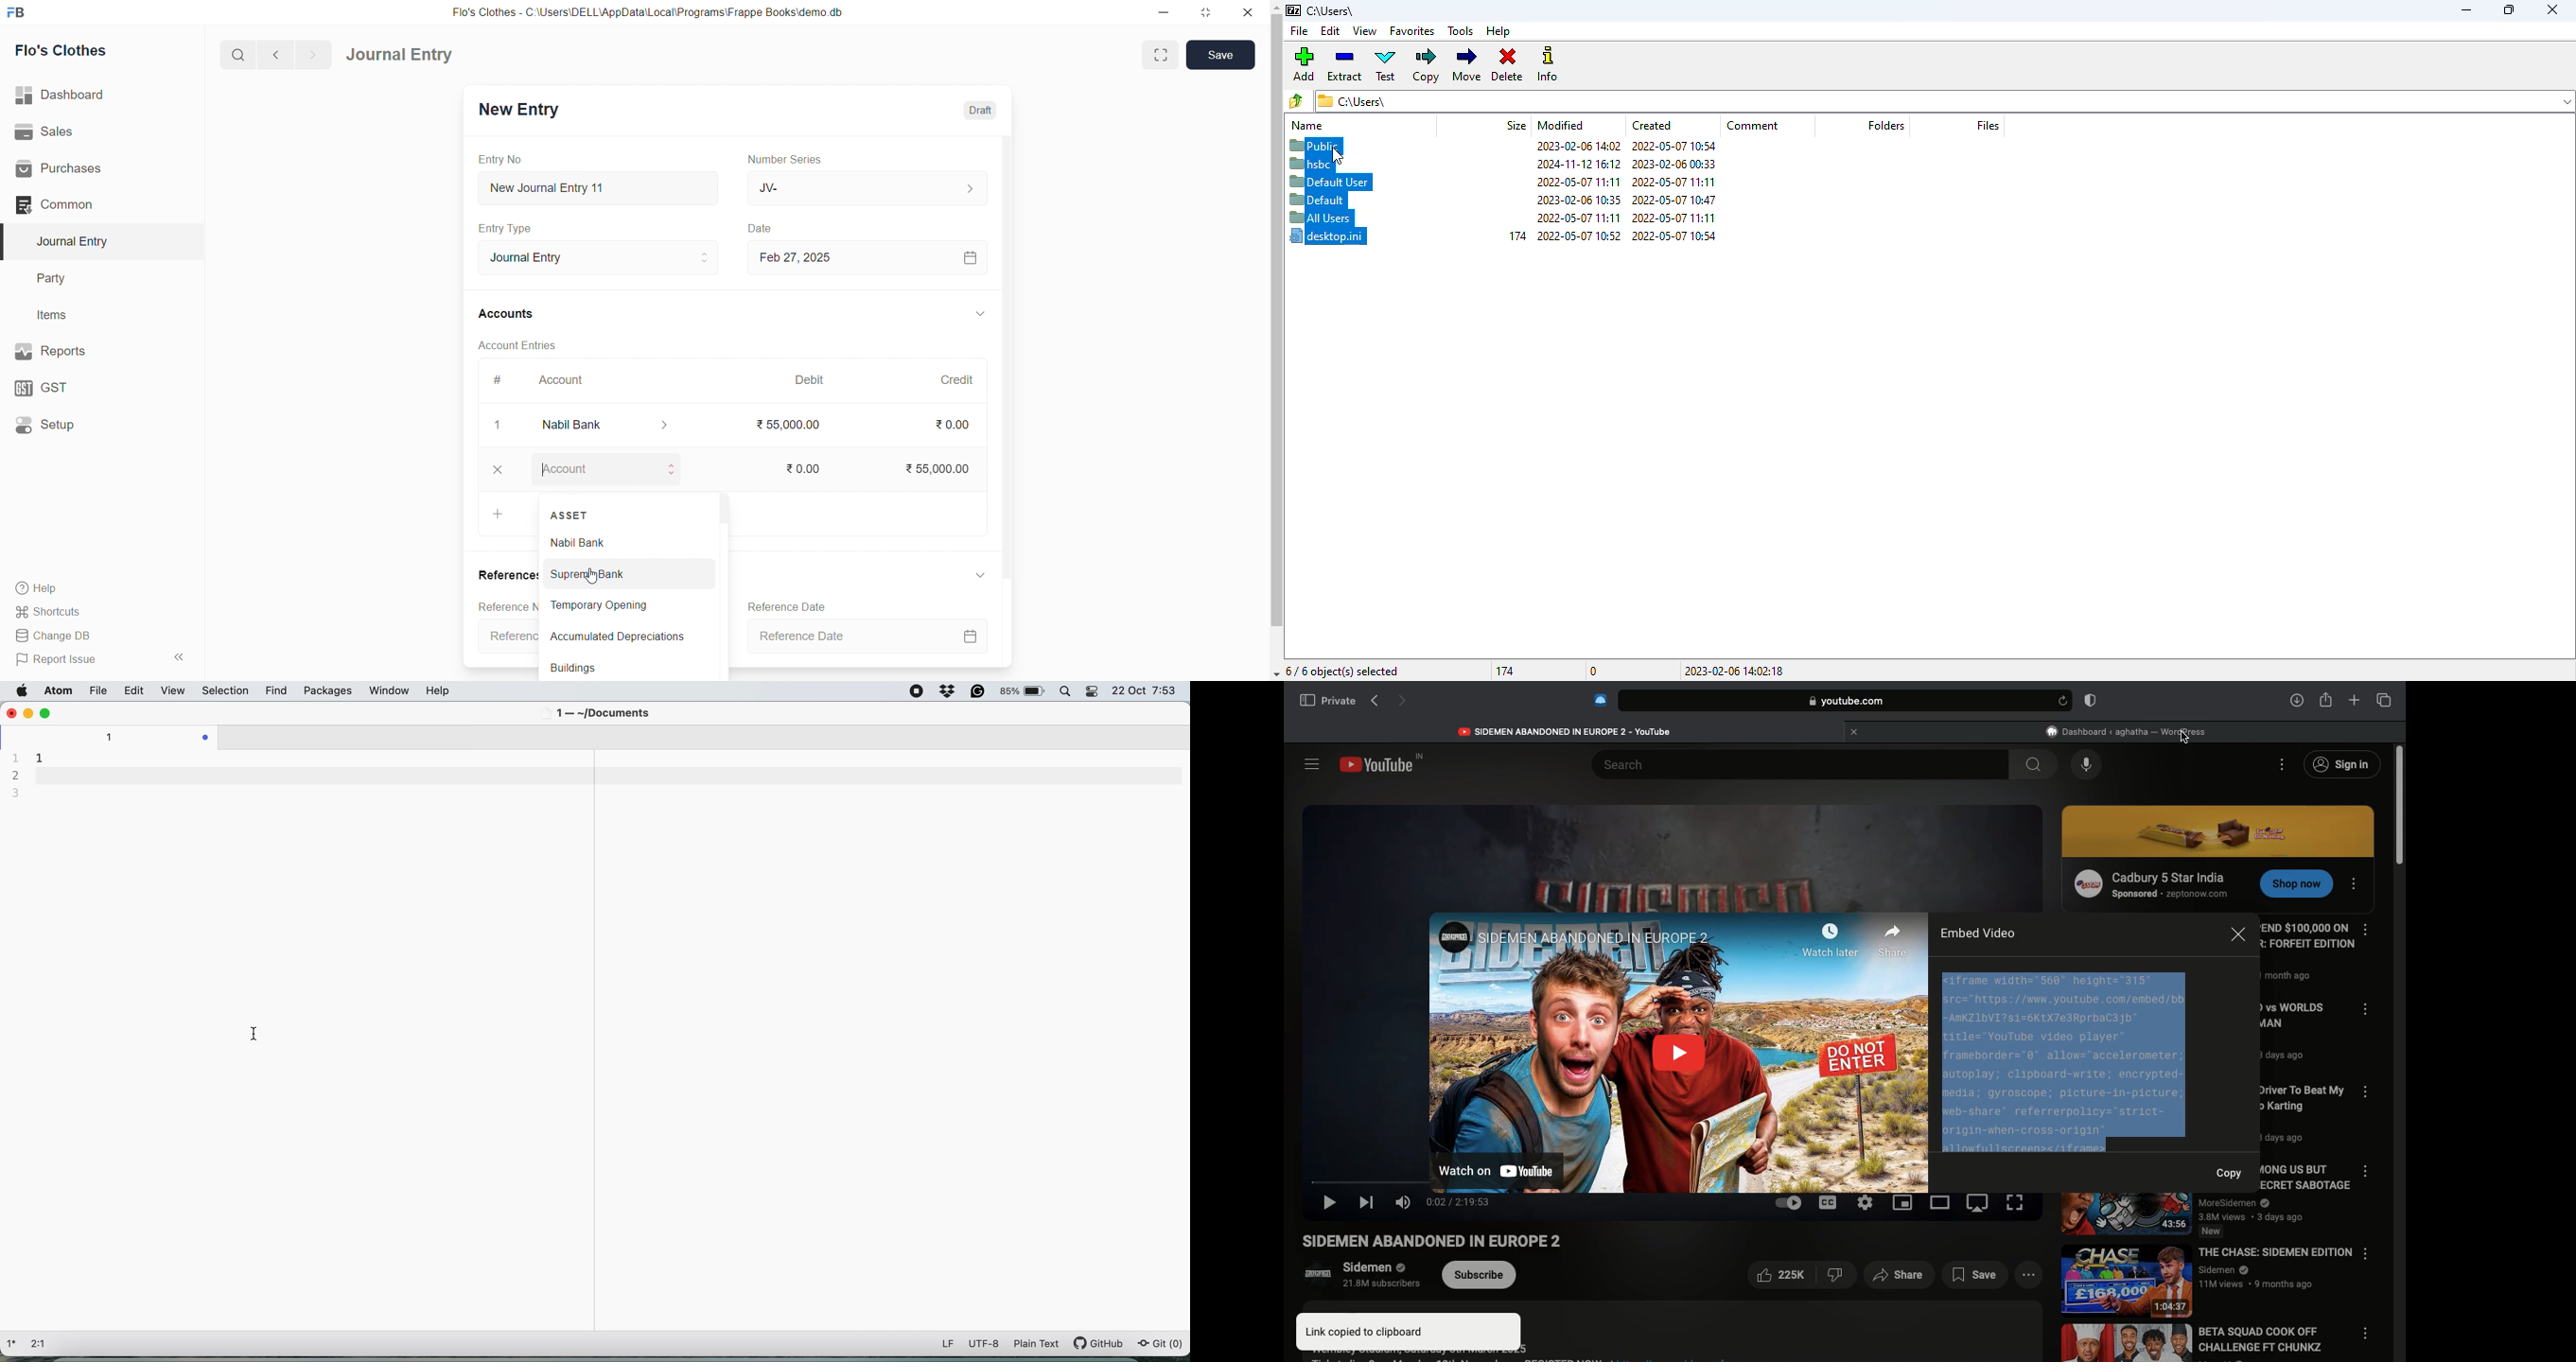  I want to click on logo, so click(21, 11).